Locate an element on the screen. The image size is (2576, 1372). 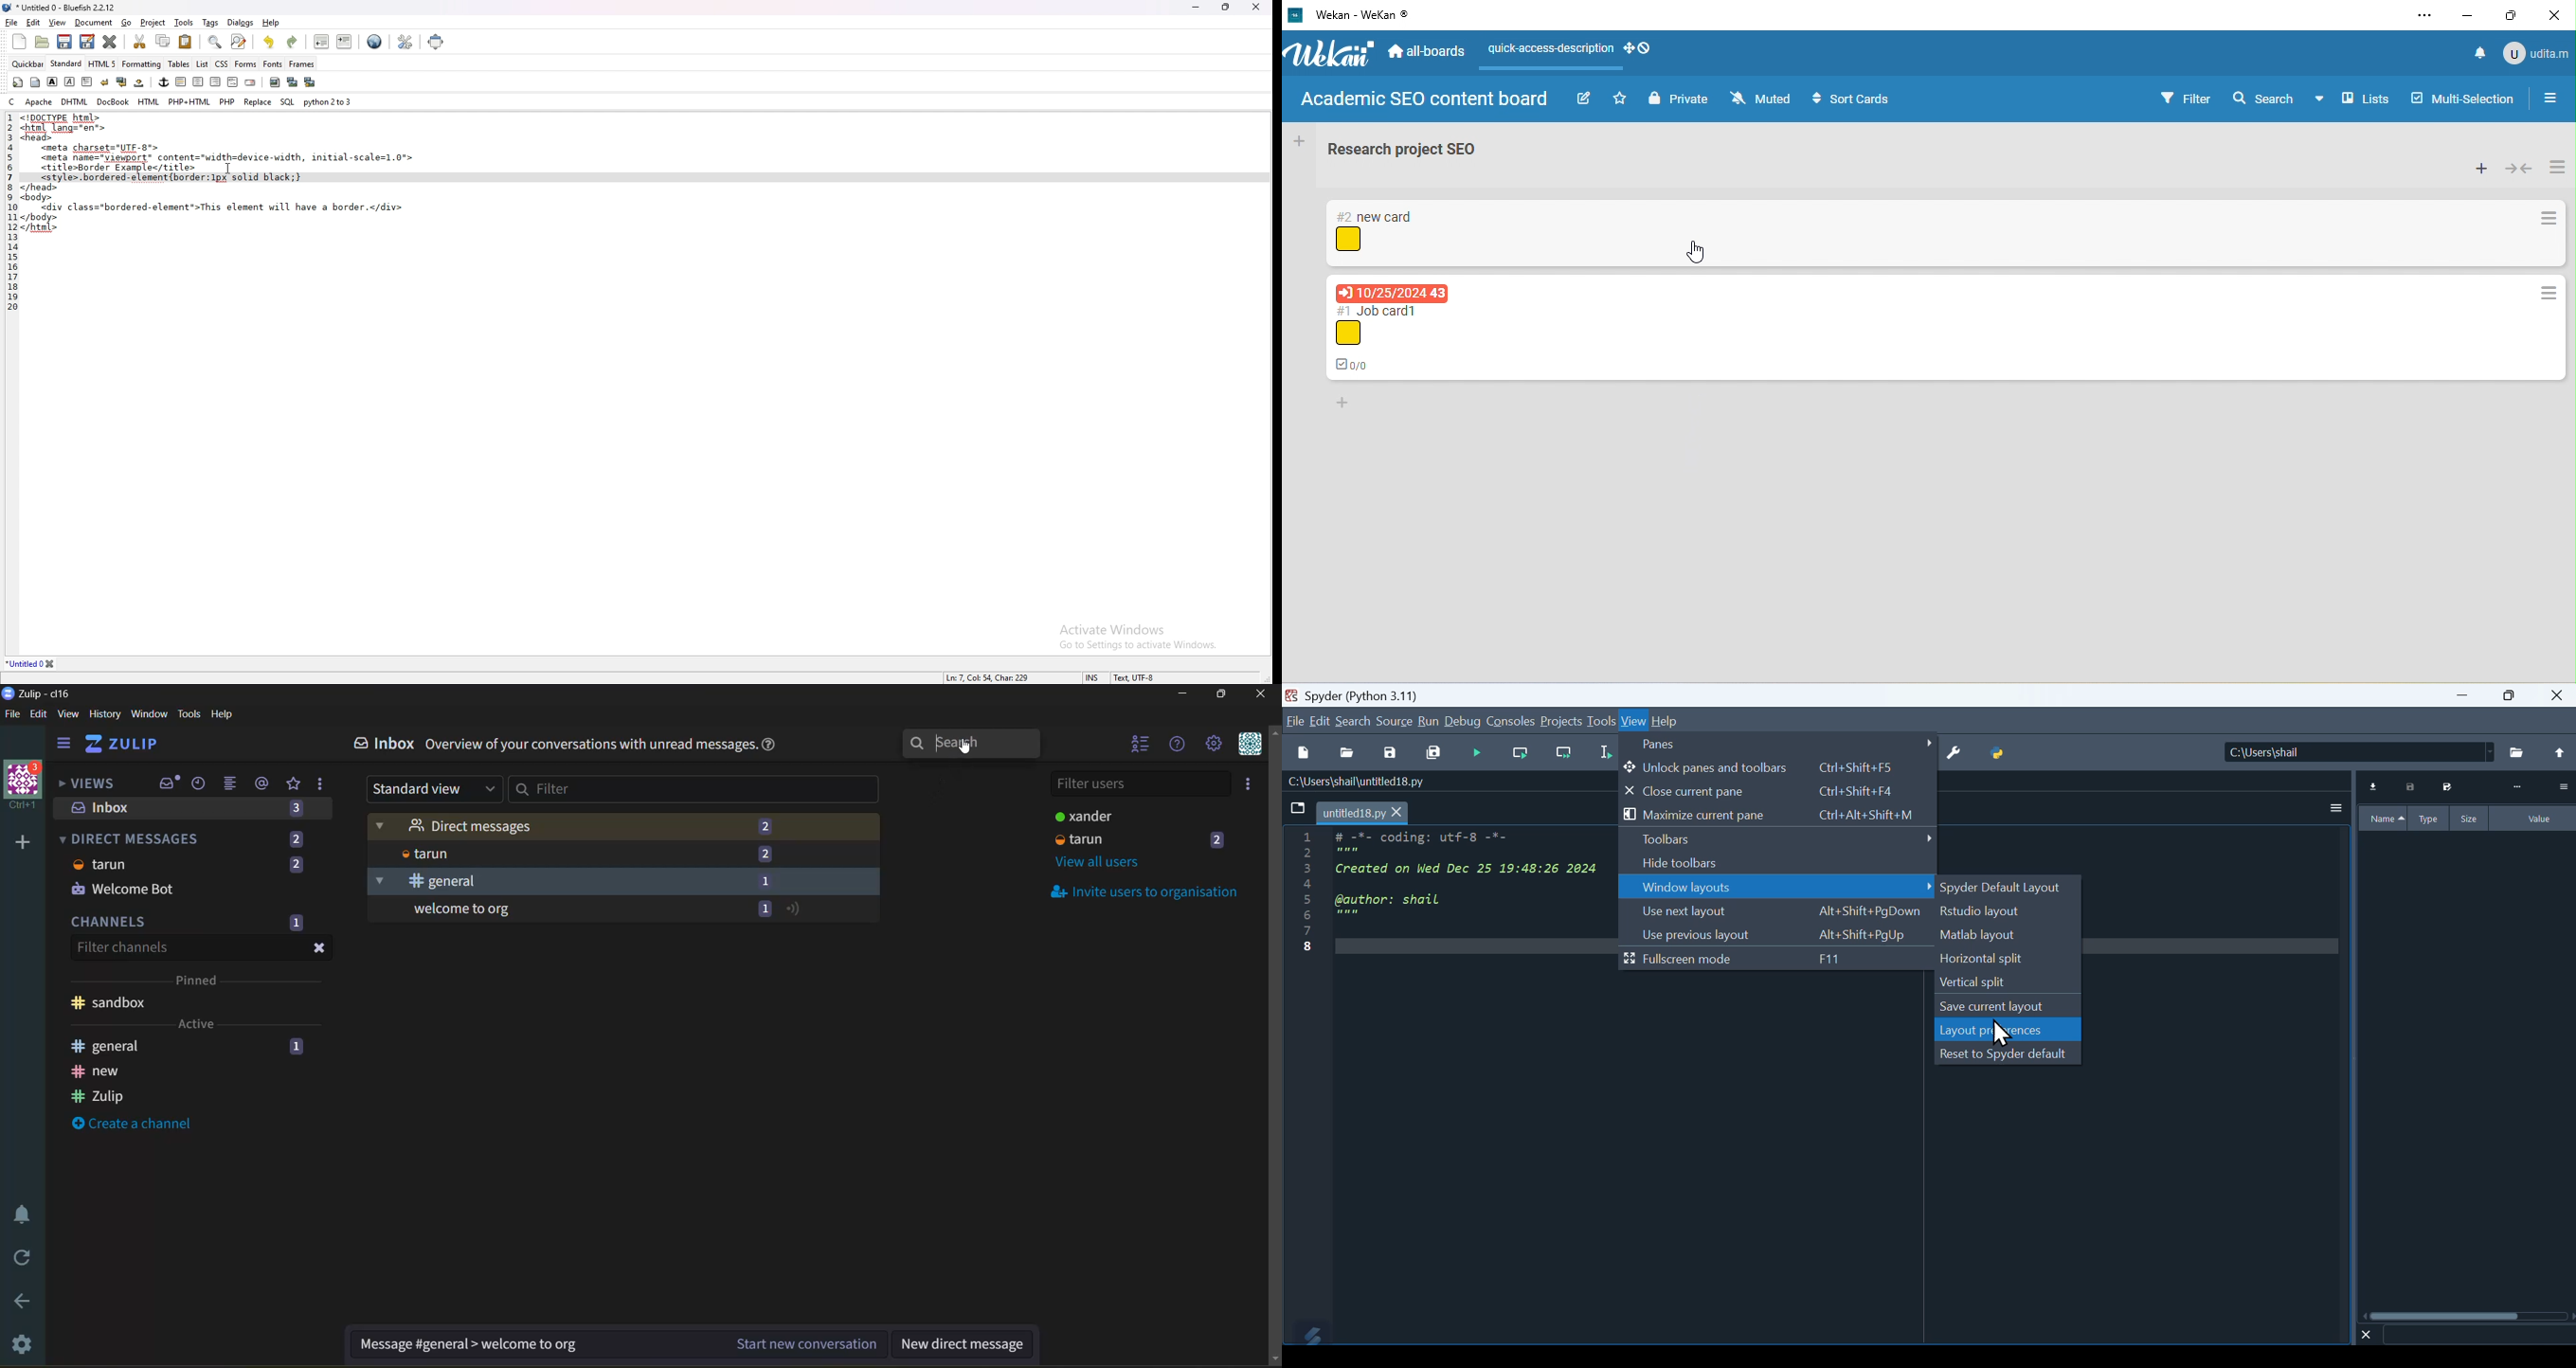
Save all is located at coordinates (1433, 754).